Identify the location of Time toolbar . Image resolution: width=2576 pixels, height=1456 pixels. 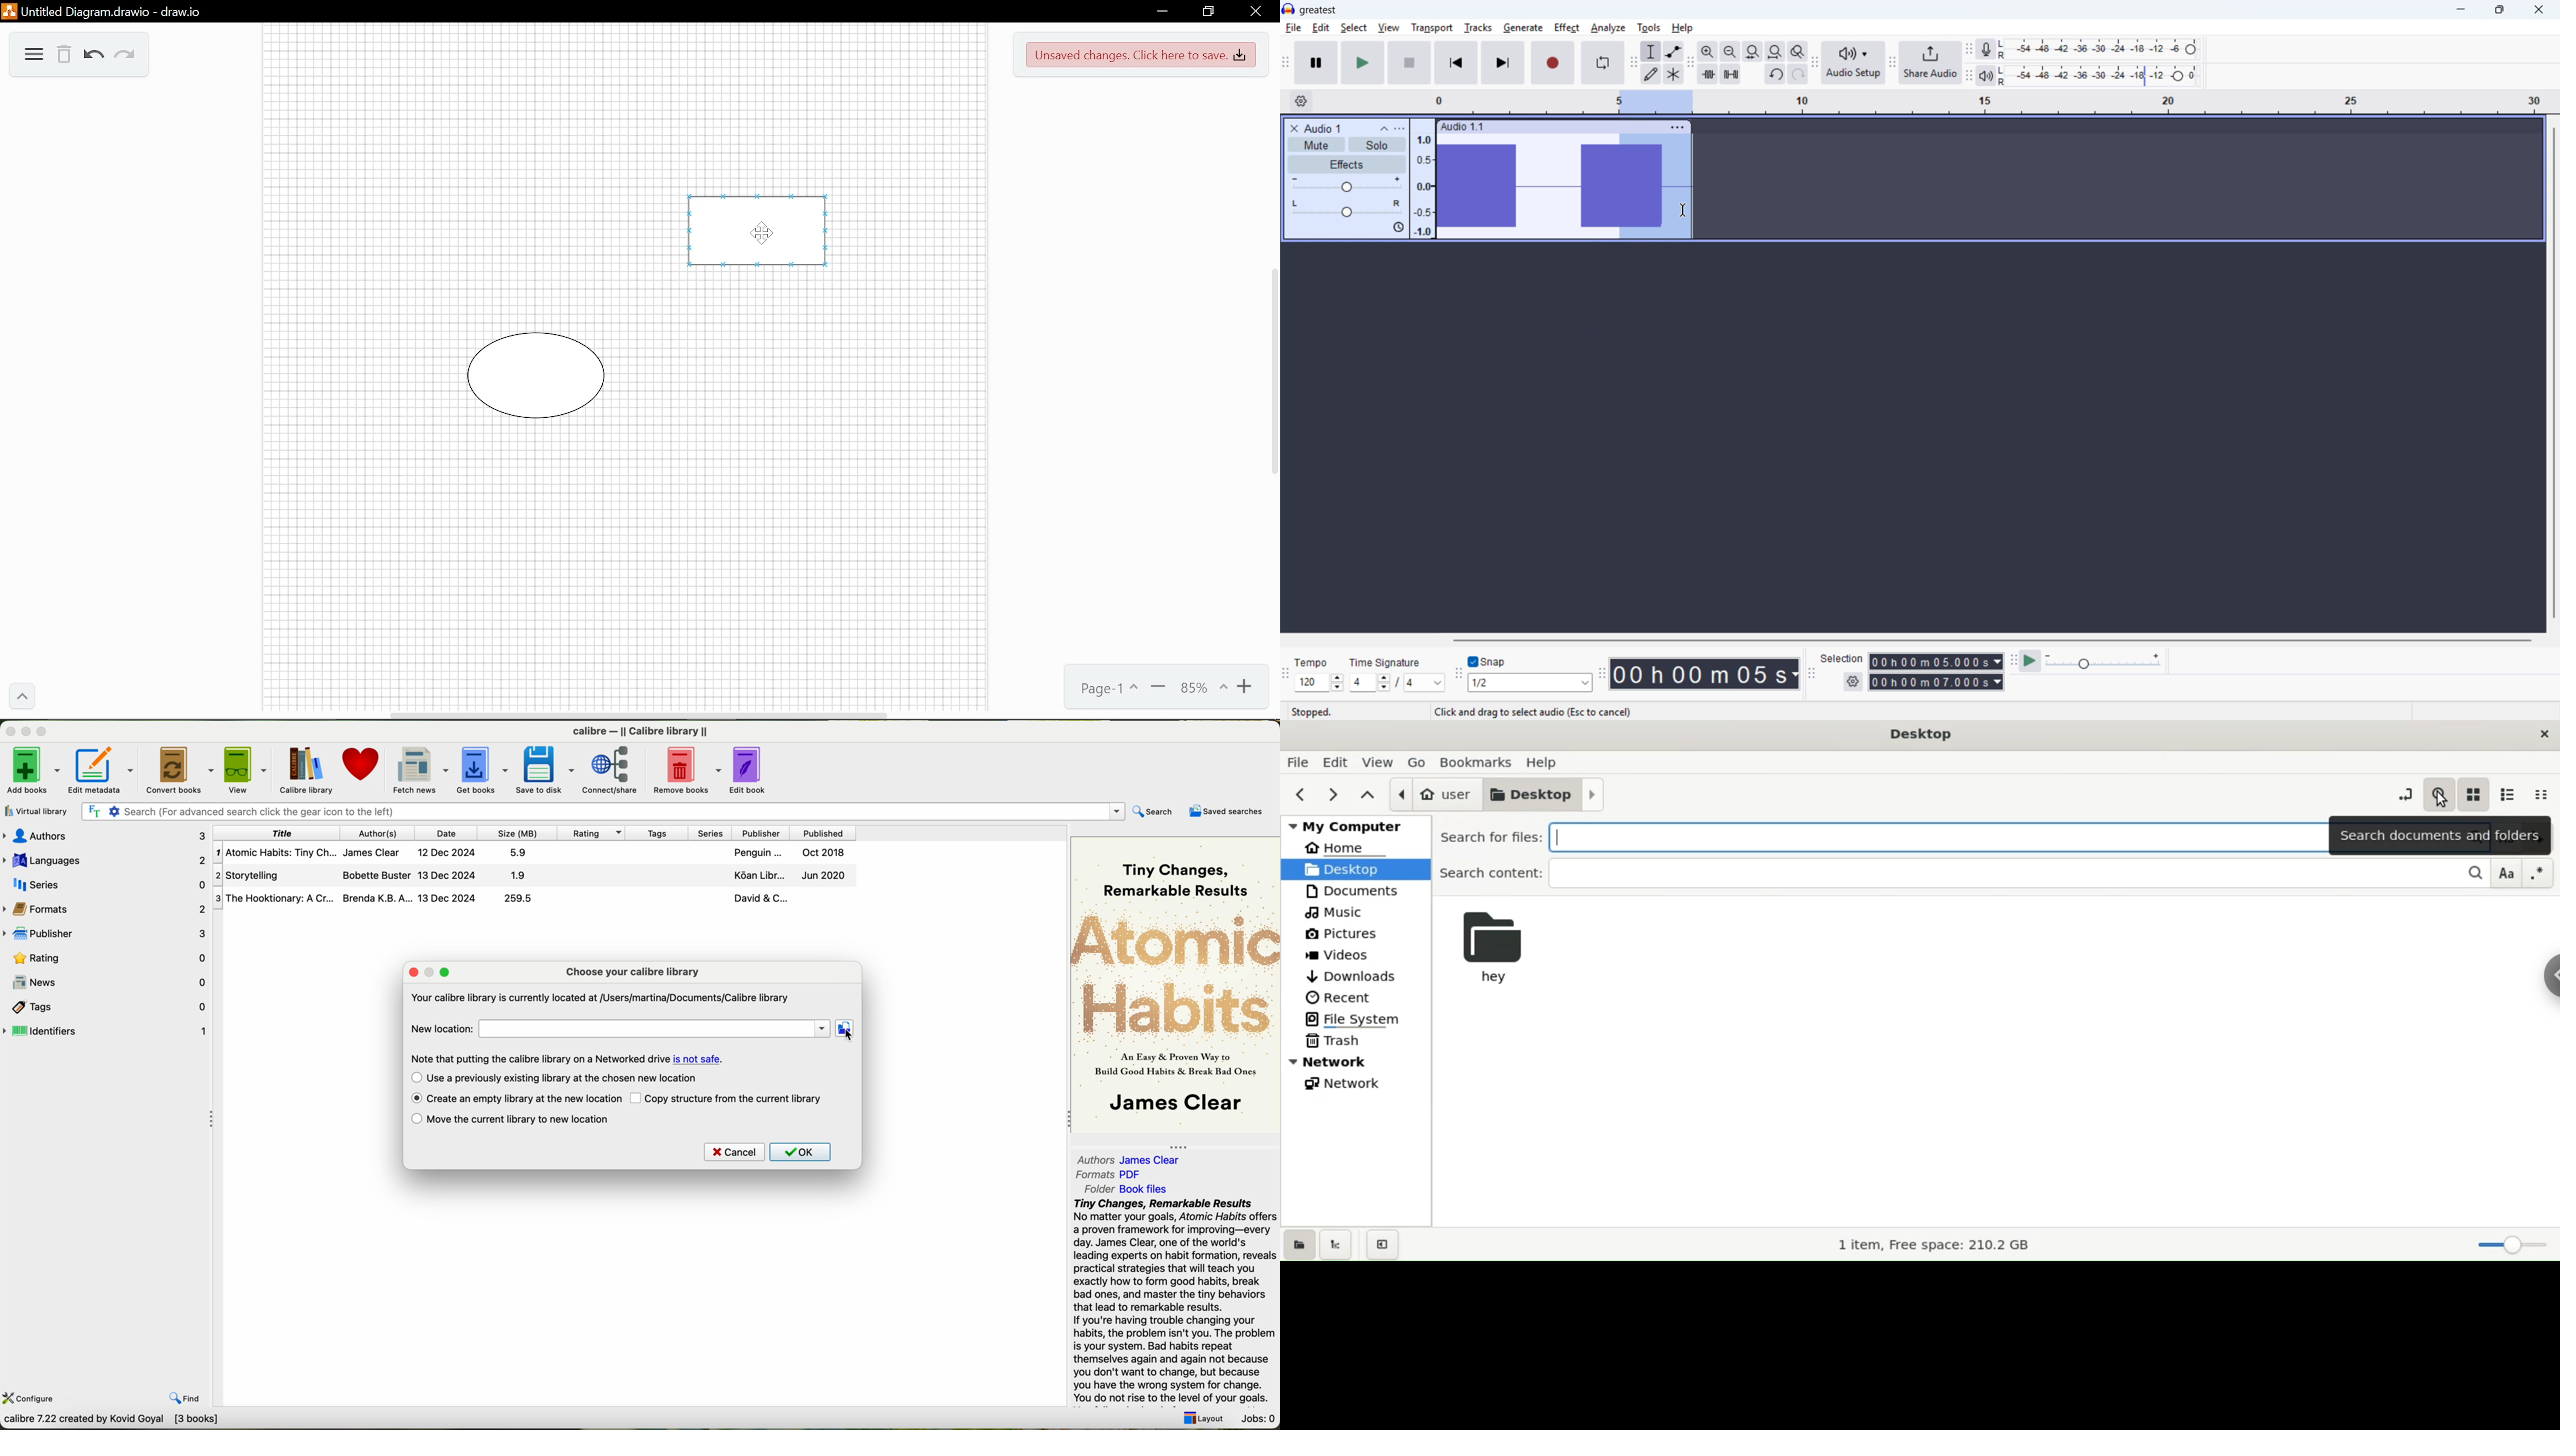
(1602, 673).